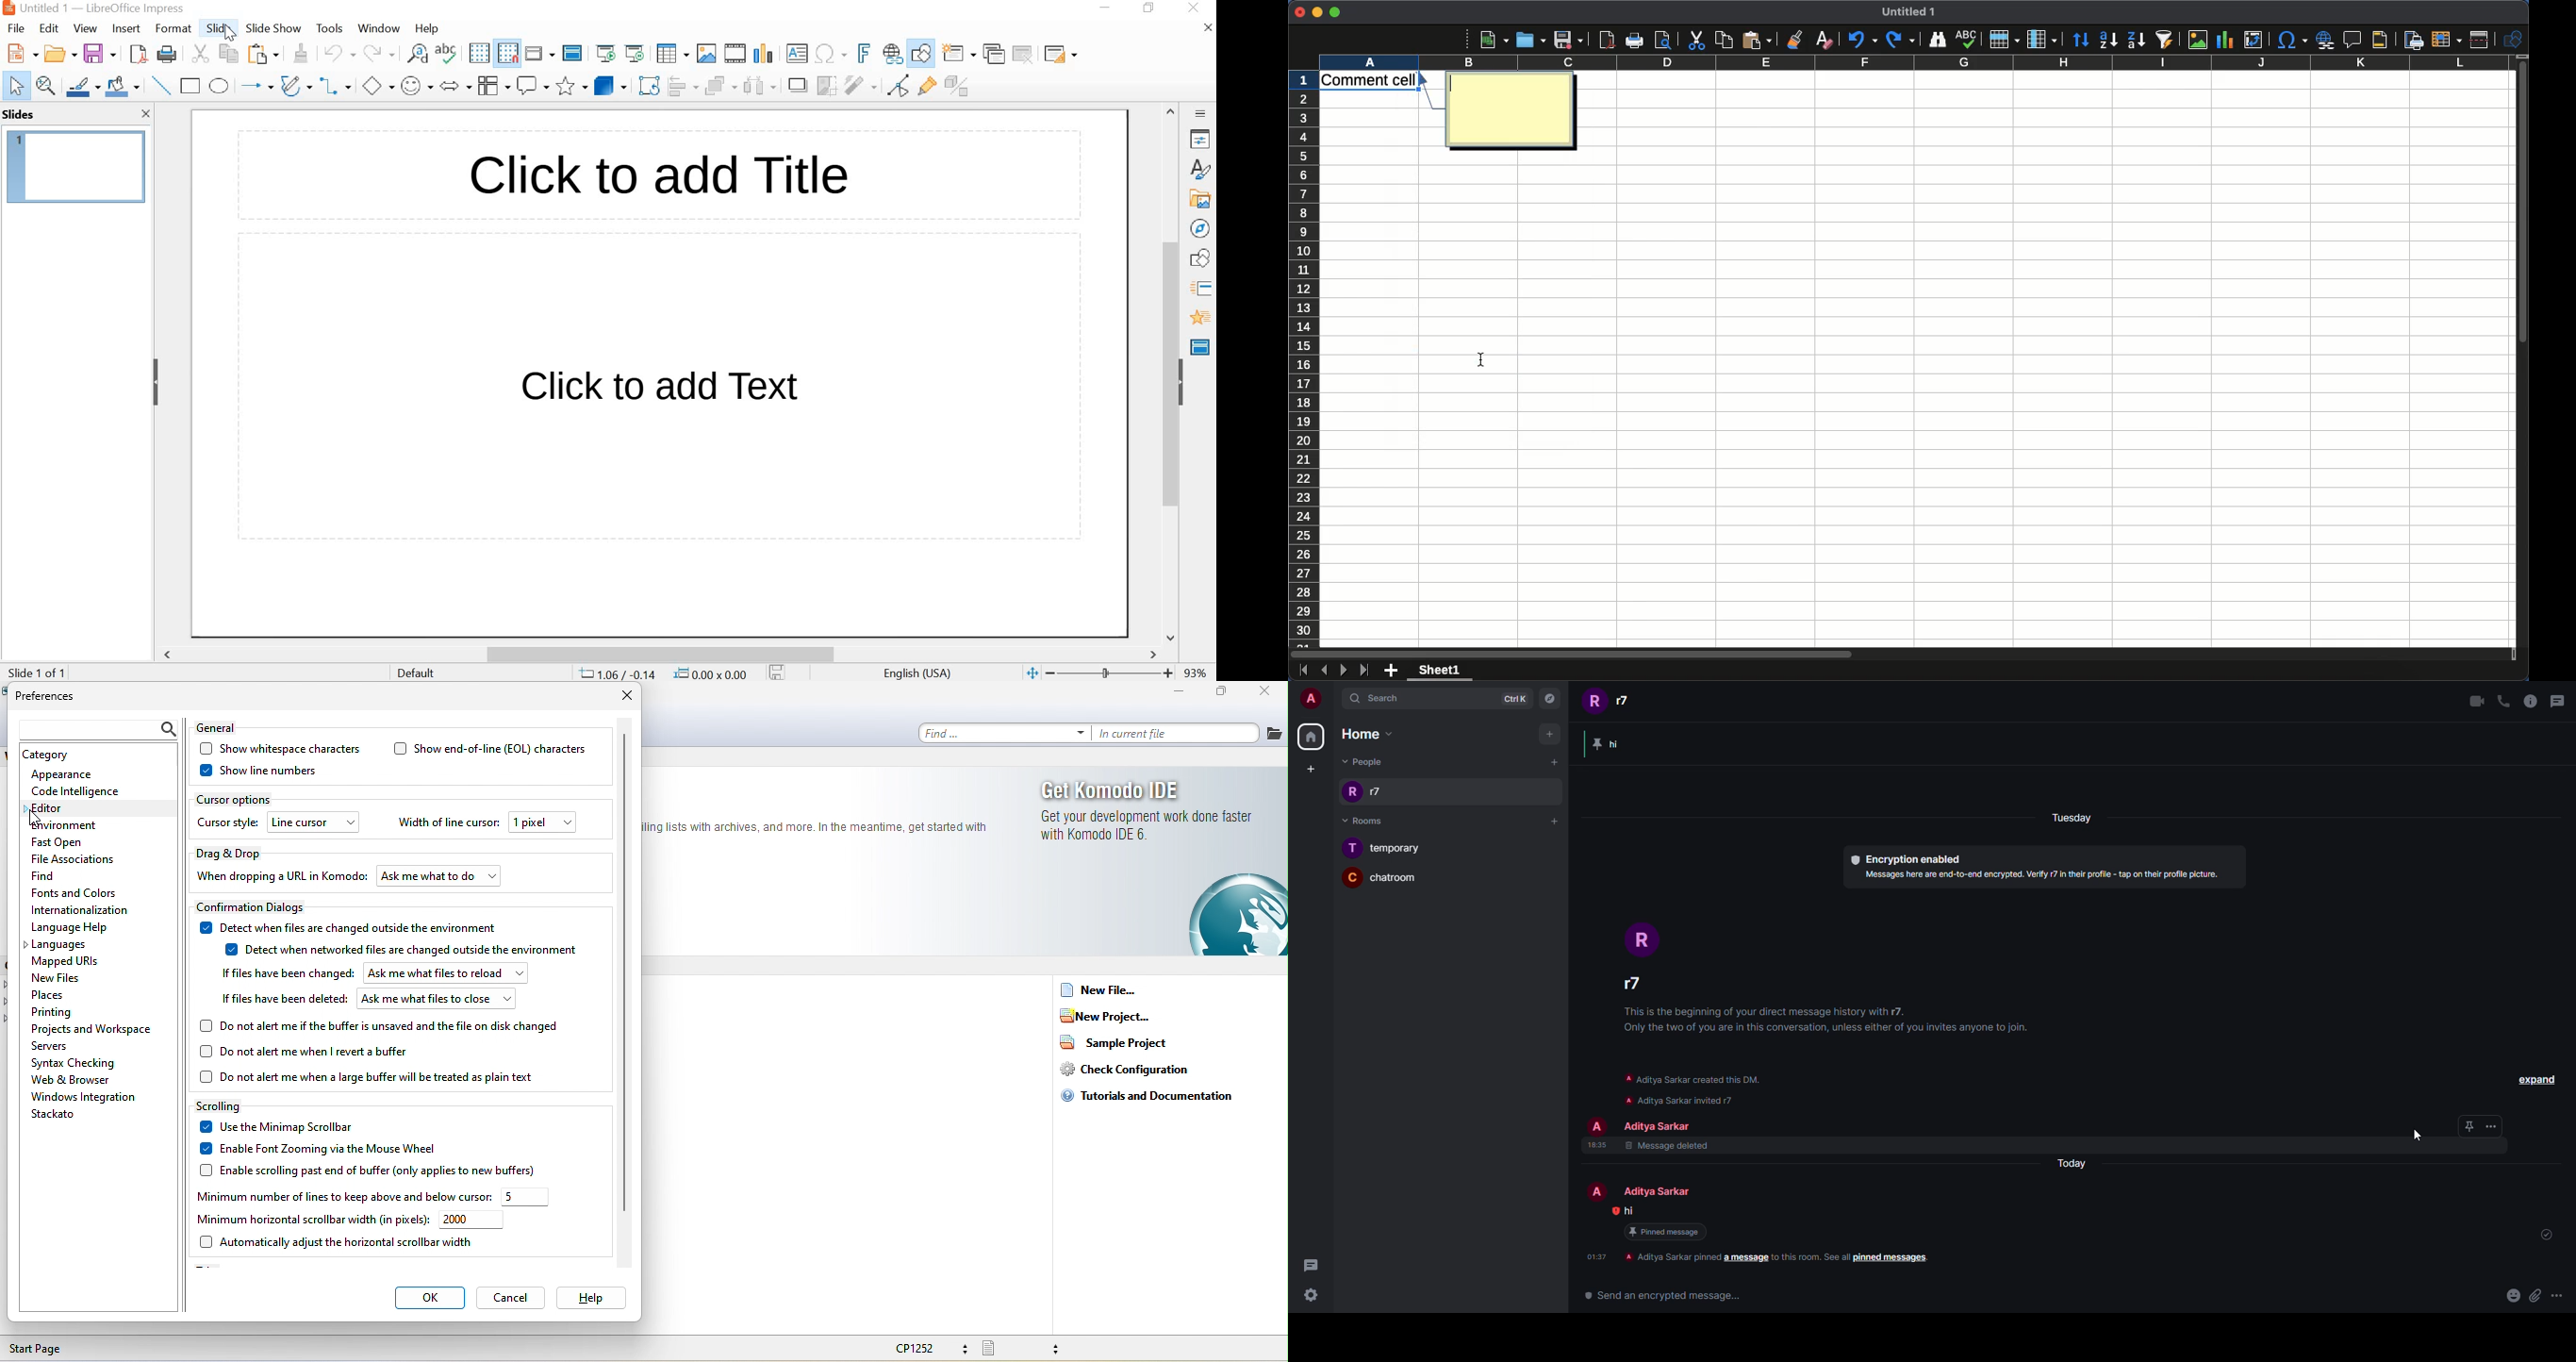 The height and width of the screenshot is (1372, 2576). I want to click on Character, so click(2292, 41).